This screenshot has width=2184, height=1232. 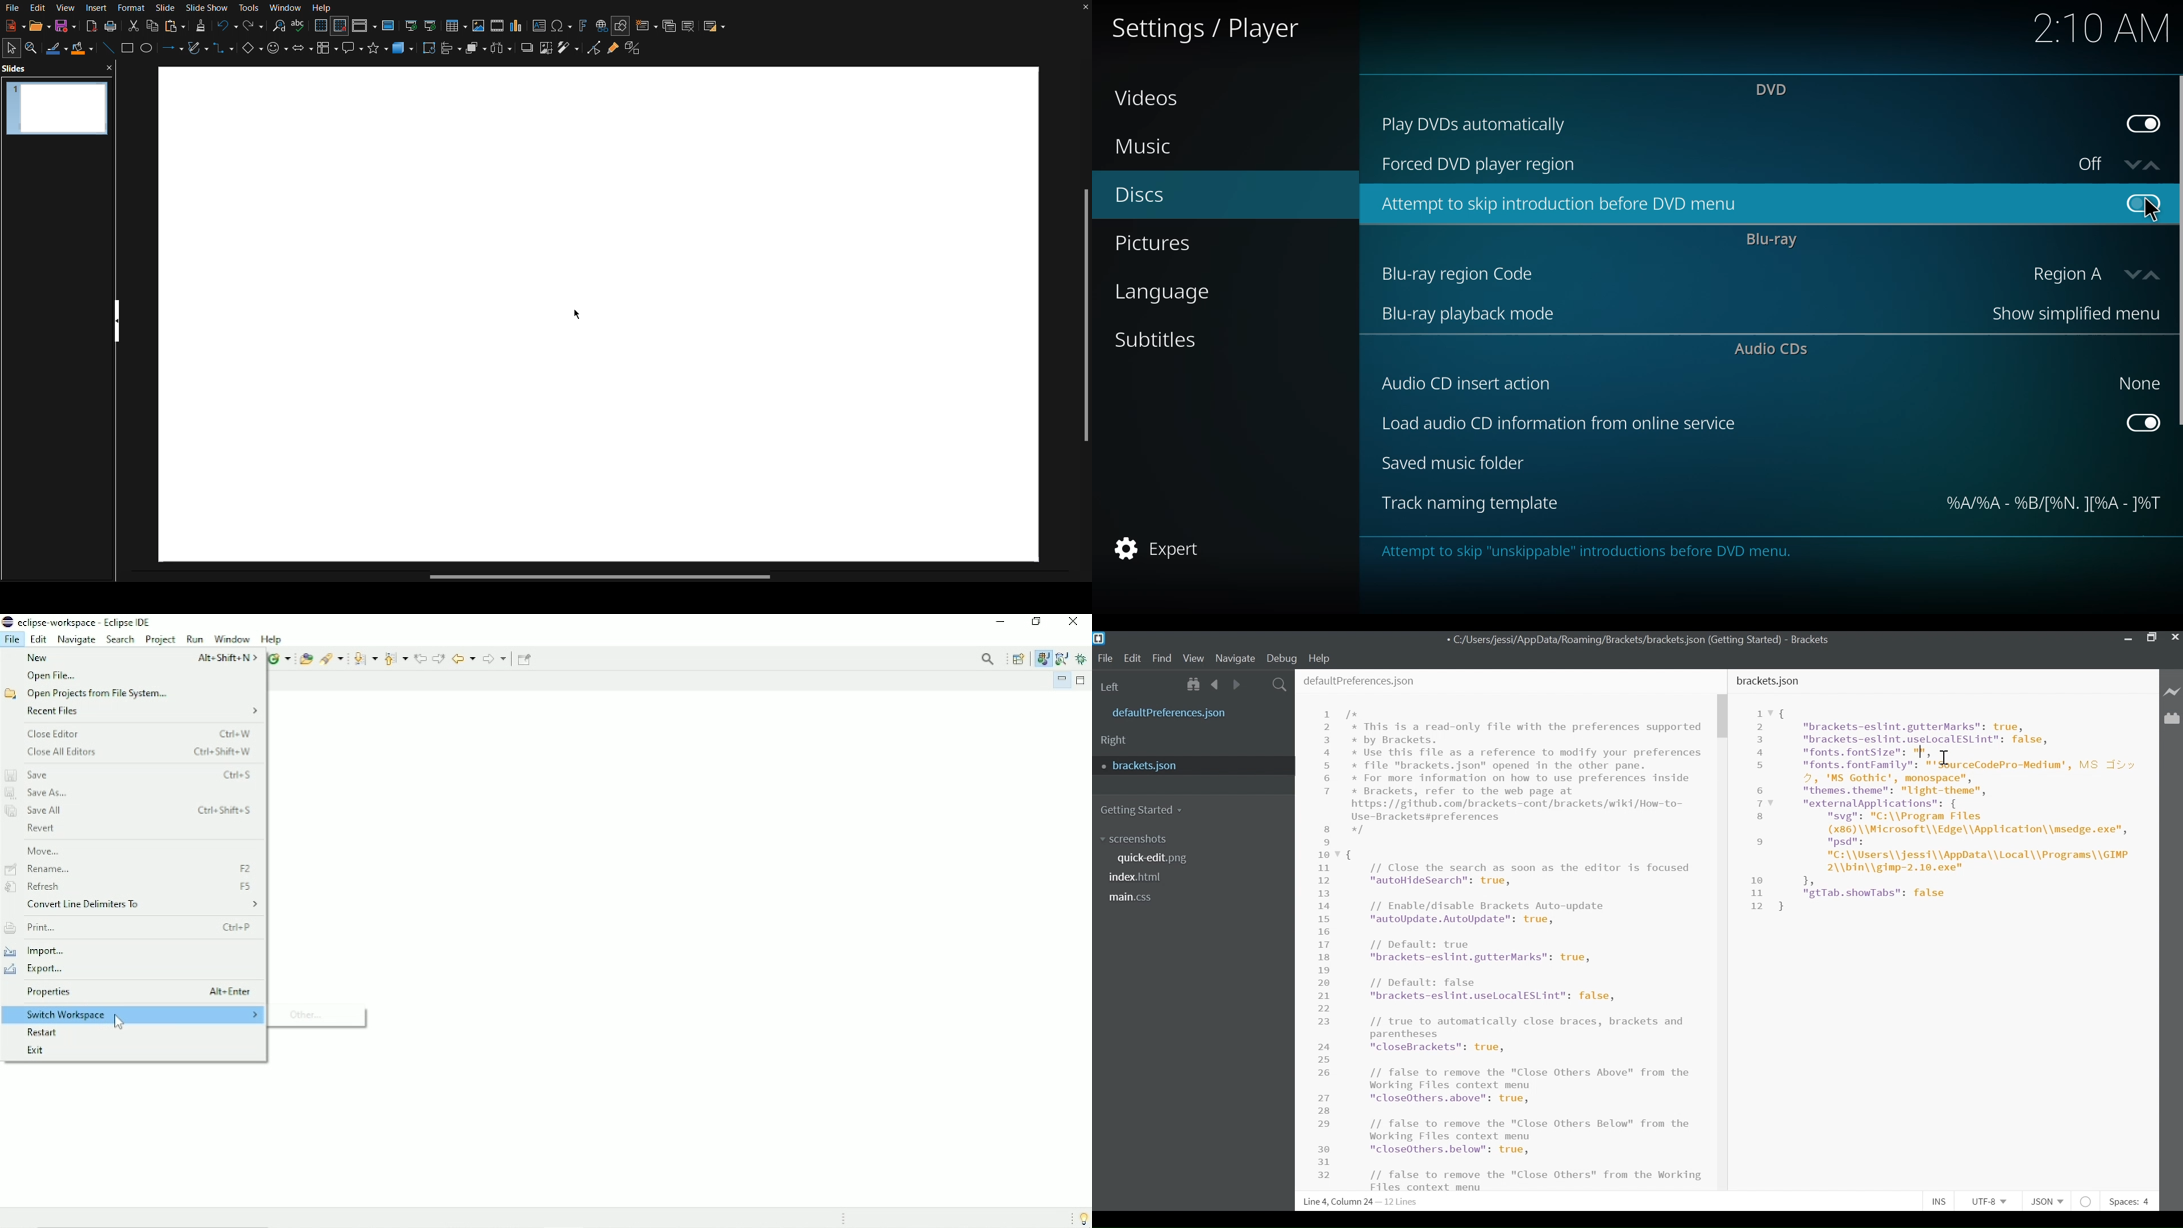 What do you see at coordinates (1278, 685) in the screenshot?
I see `Search icon` at bounding box center [1278, 685].